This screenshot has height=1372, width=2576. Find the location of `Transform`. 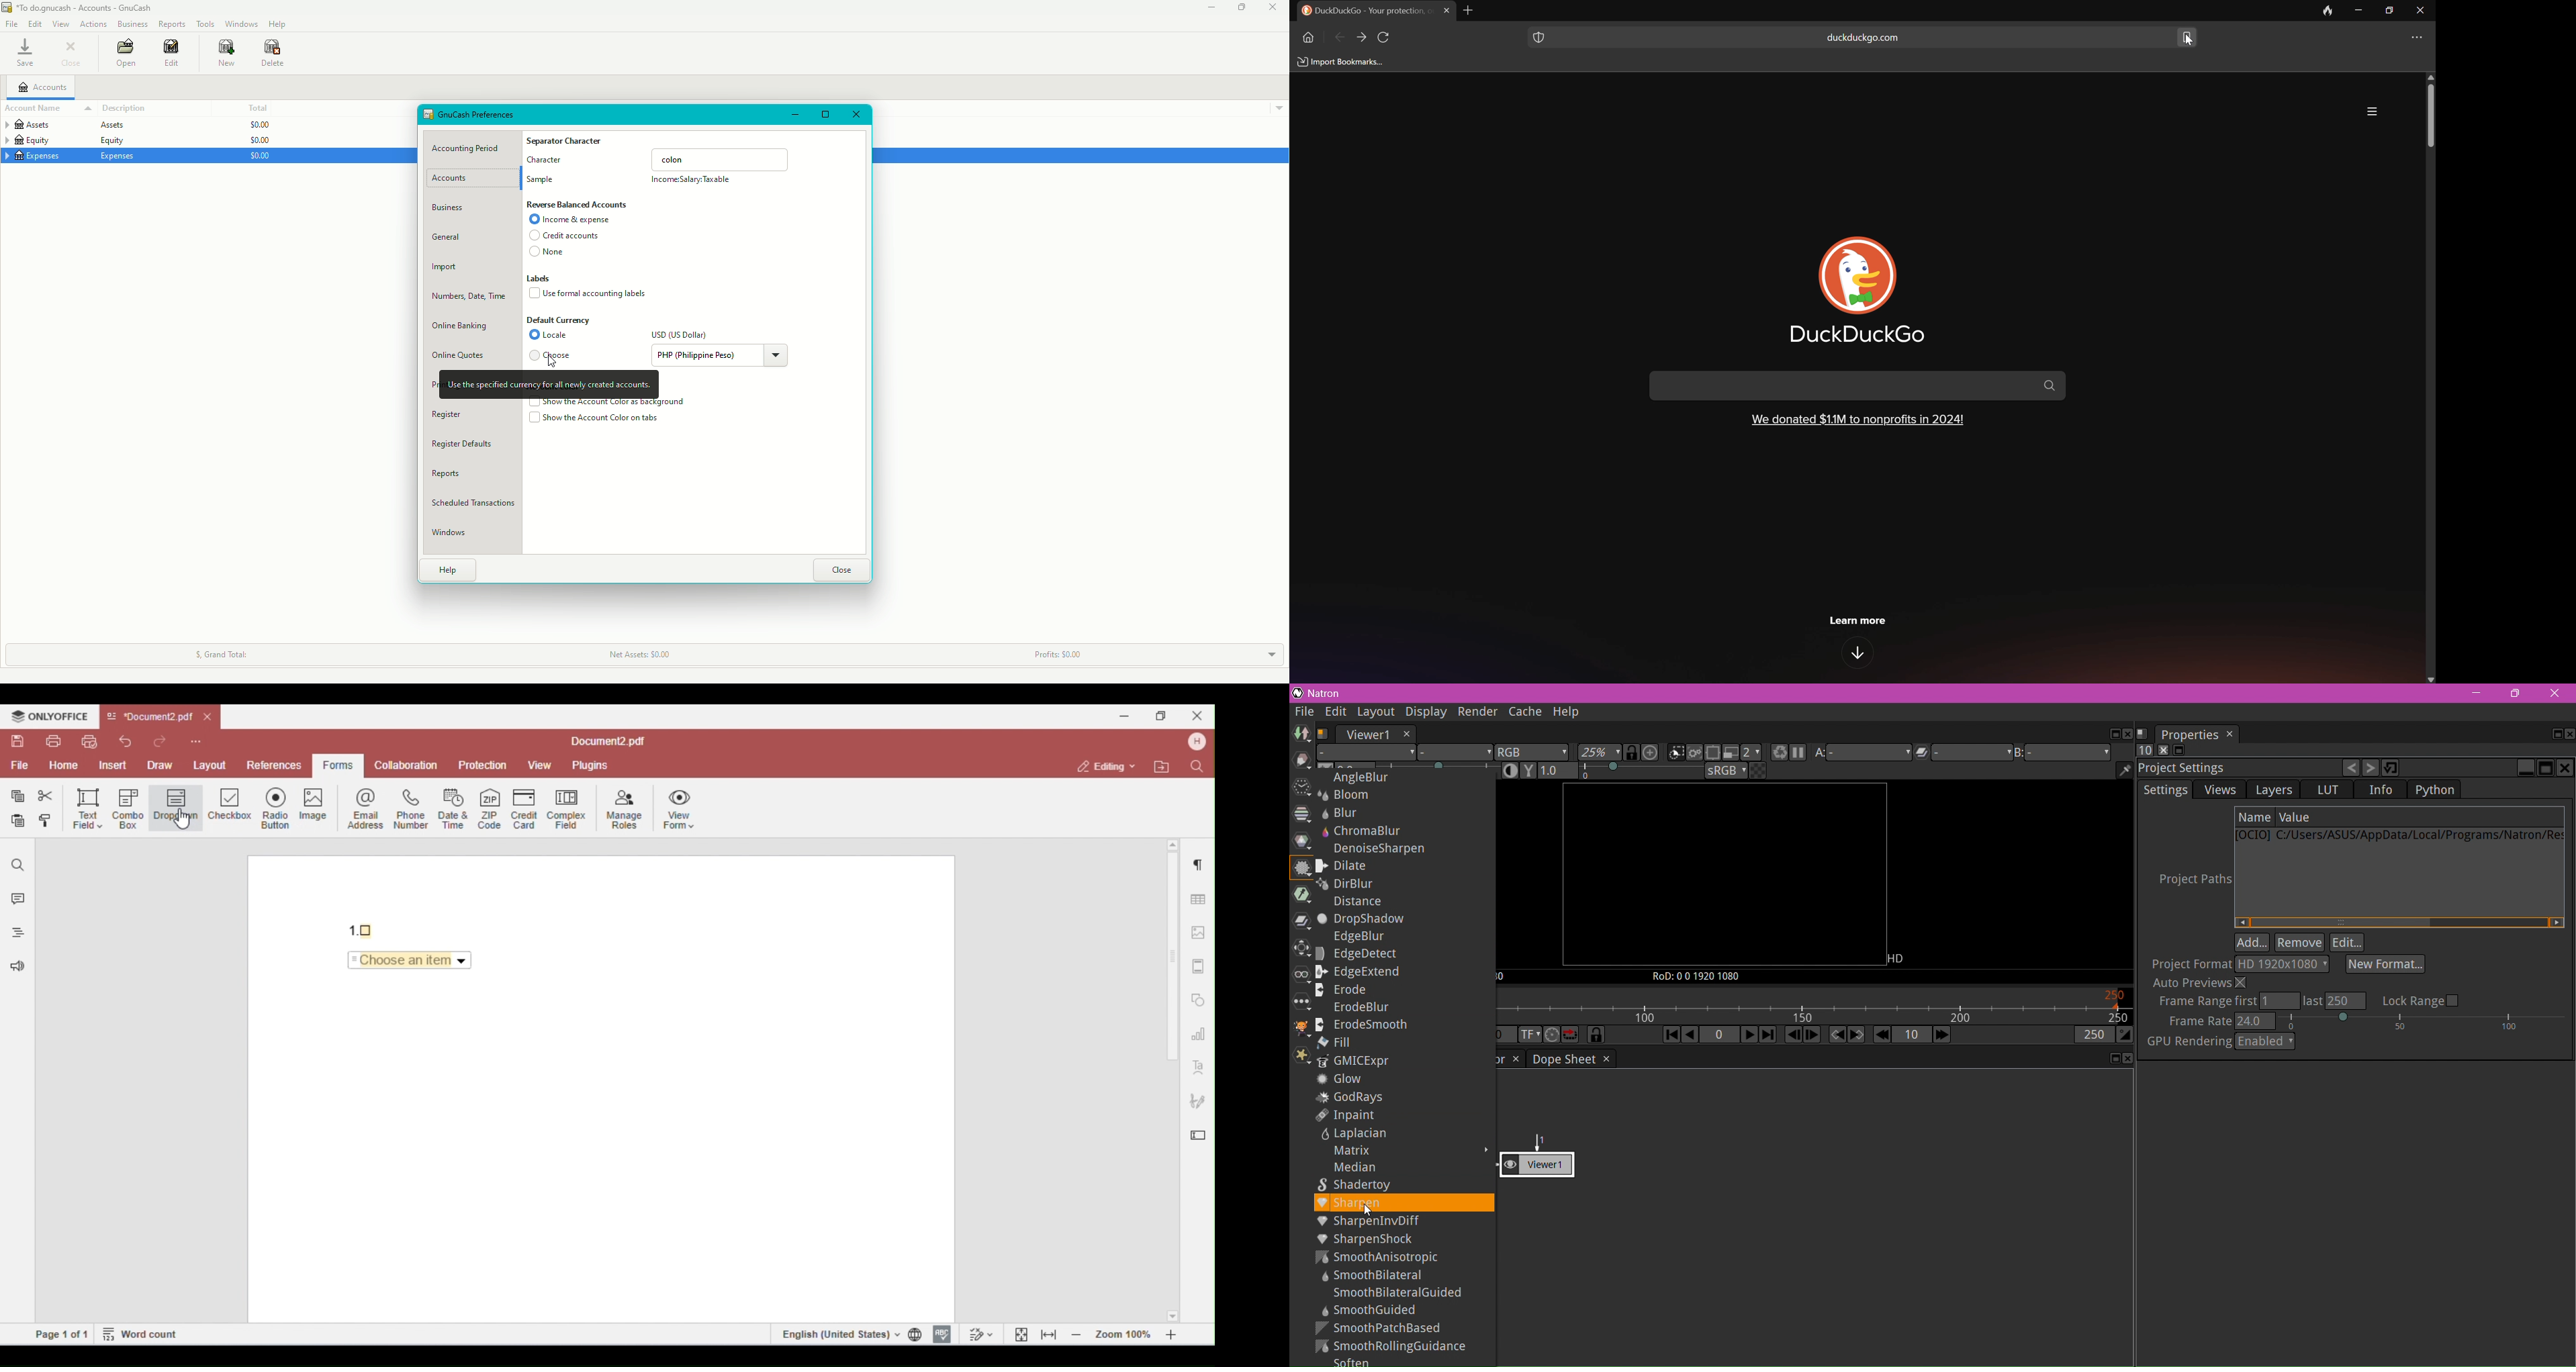

Transform is located at coordinates (1300, 950).